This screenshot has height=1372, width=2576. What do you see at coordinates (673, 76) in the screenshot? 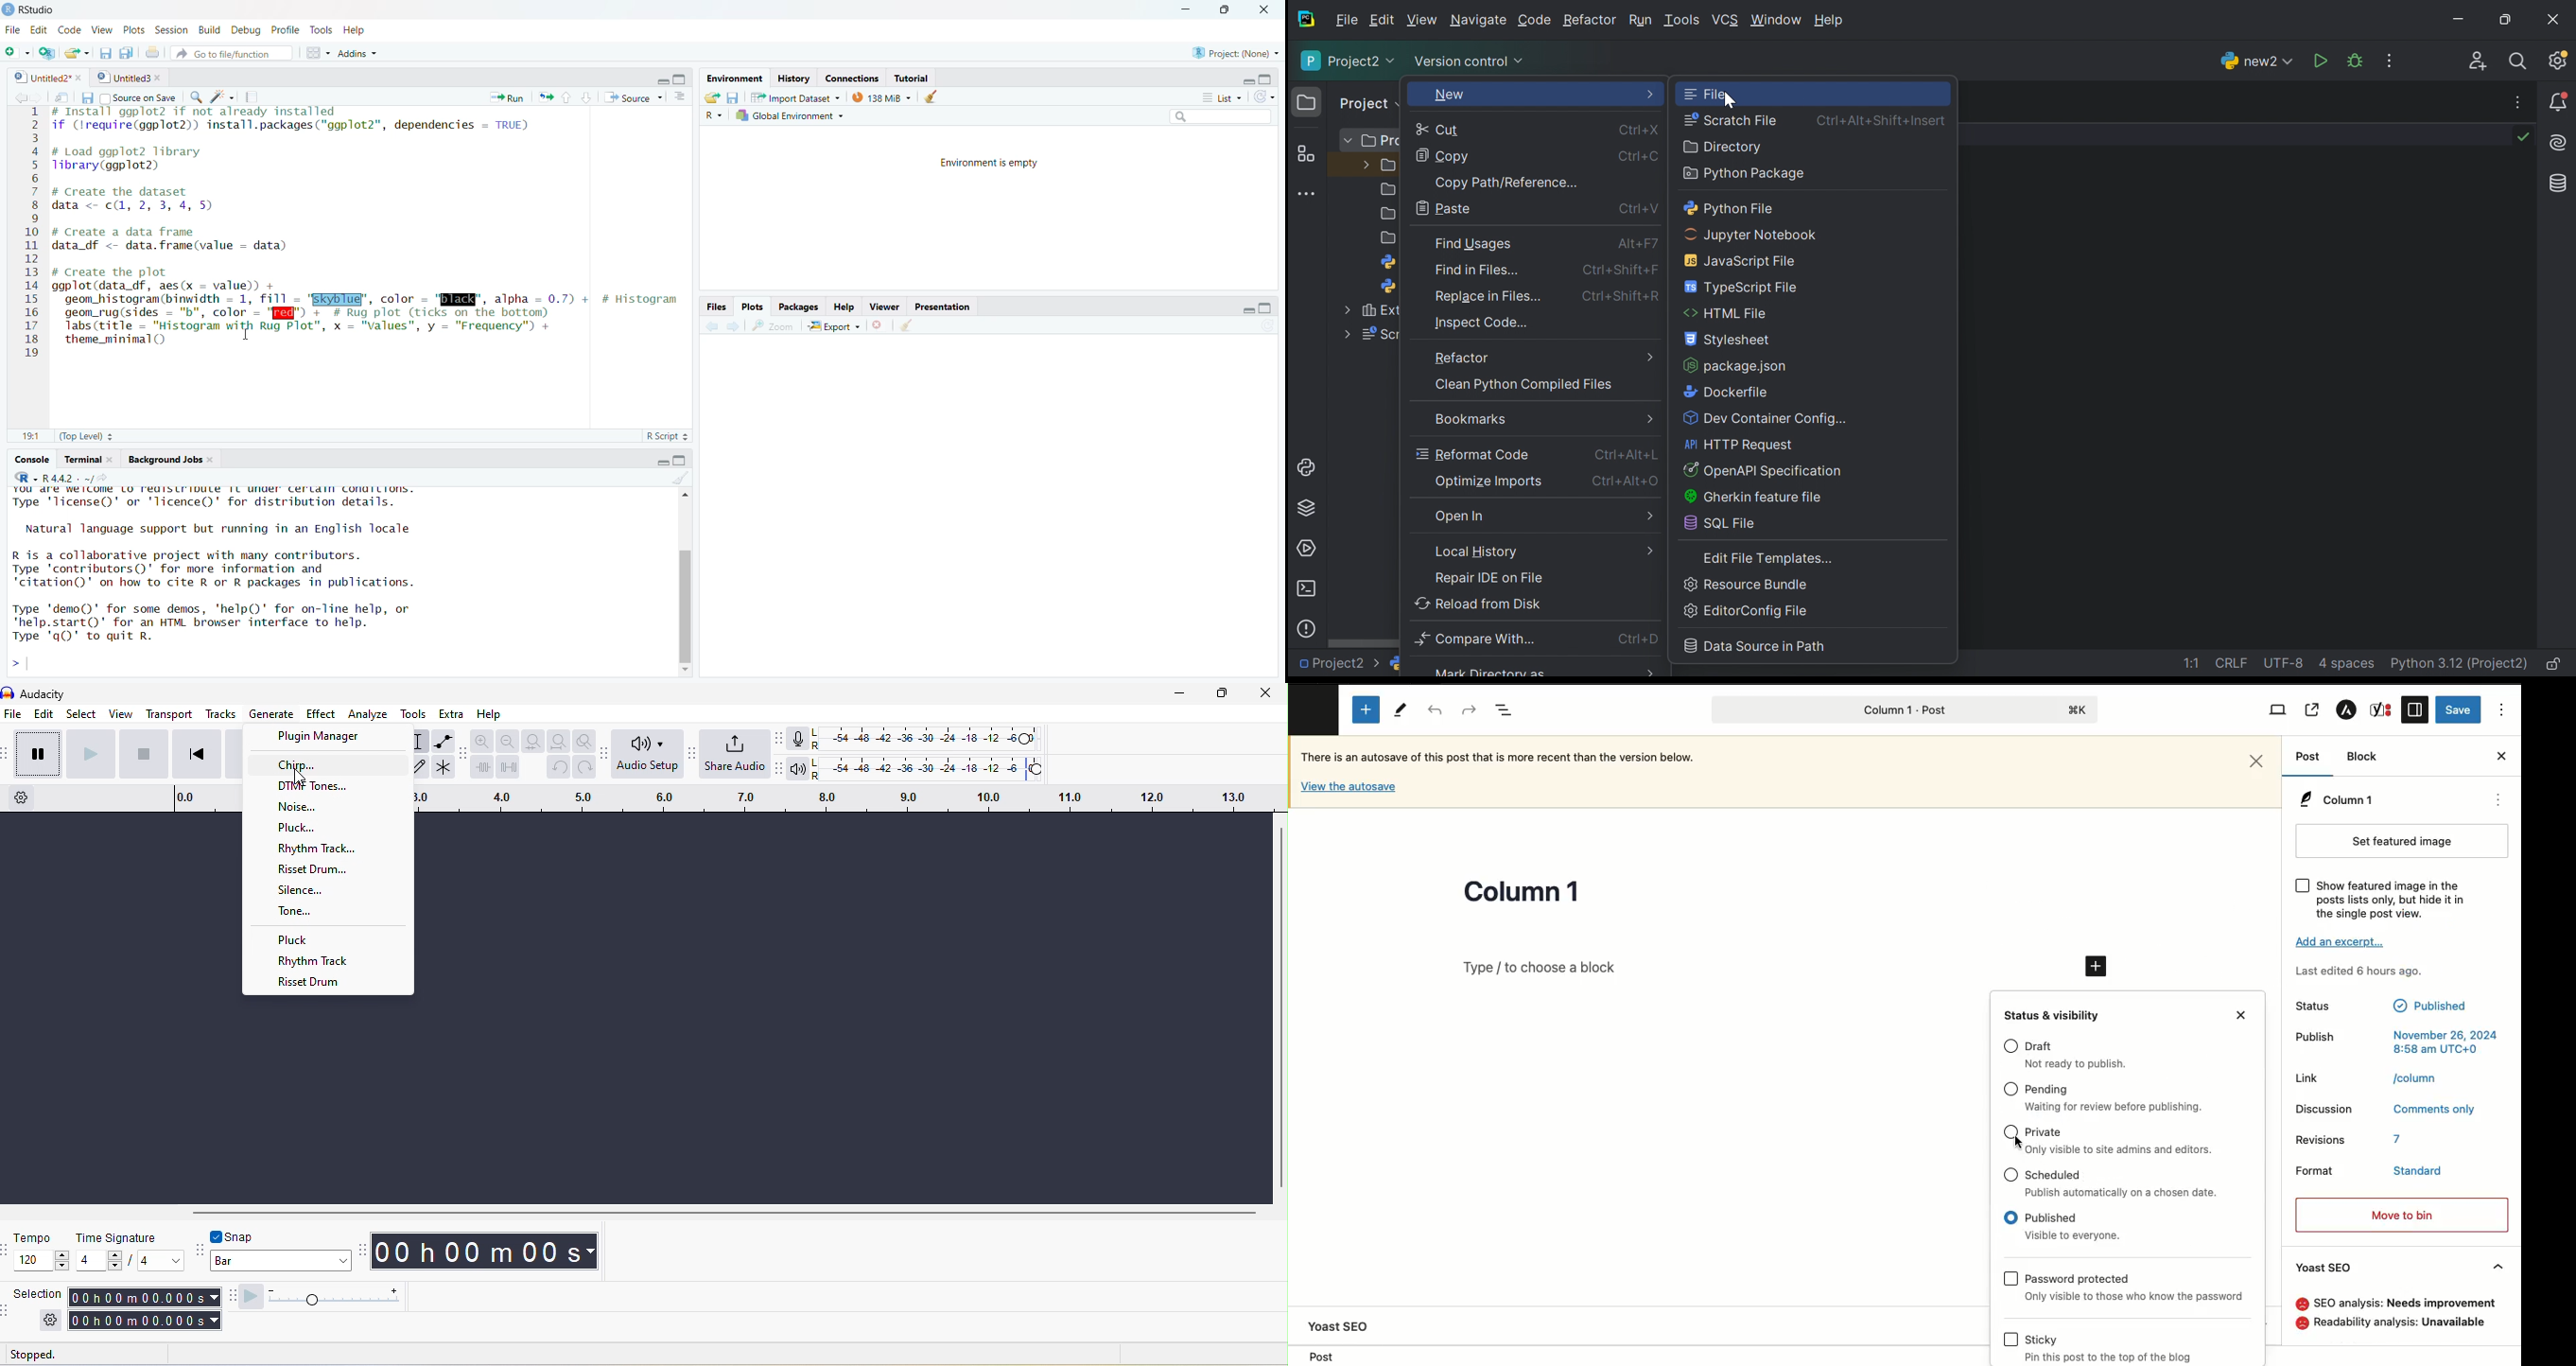
I see `minimize/maximize` at bounding box center [673, 76].